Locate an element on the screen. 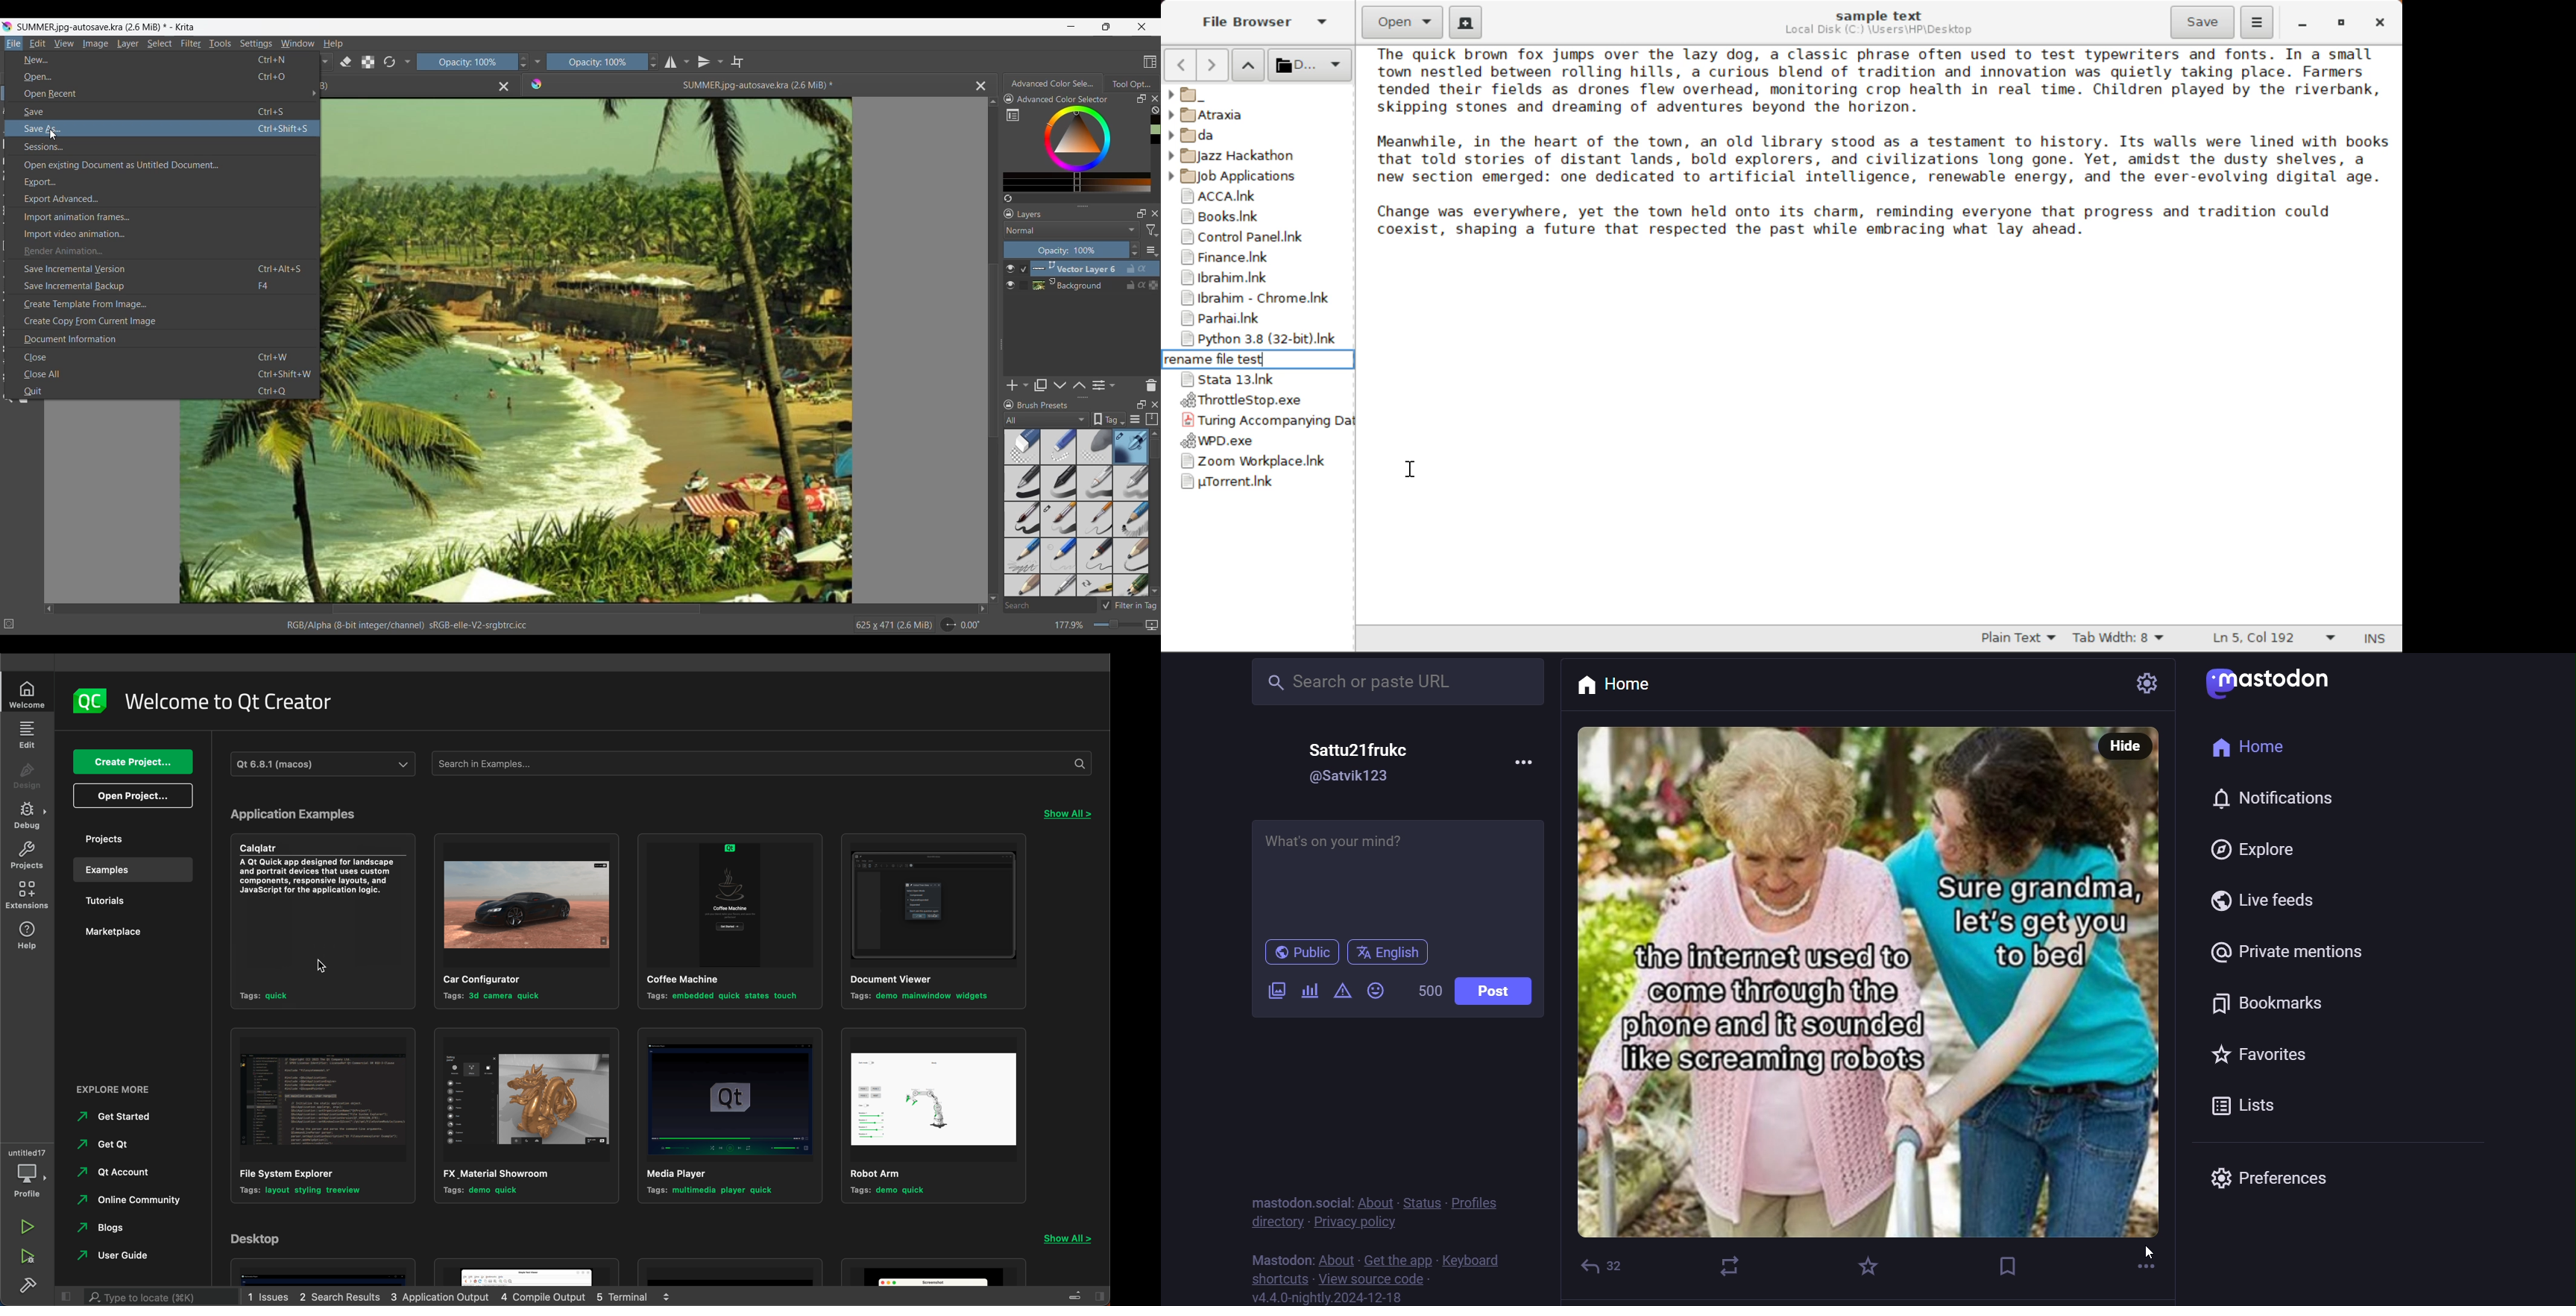 This screenshot has height=1316, width=2576. Books Folder Shortcut Link is located at coordinates (1257, 217).